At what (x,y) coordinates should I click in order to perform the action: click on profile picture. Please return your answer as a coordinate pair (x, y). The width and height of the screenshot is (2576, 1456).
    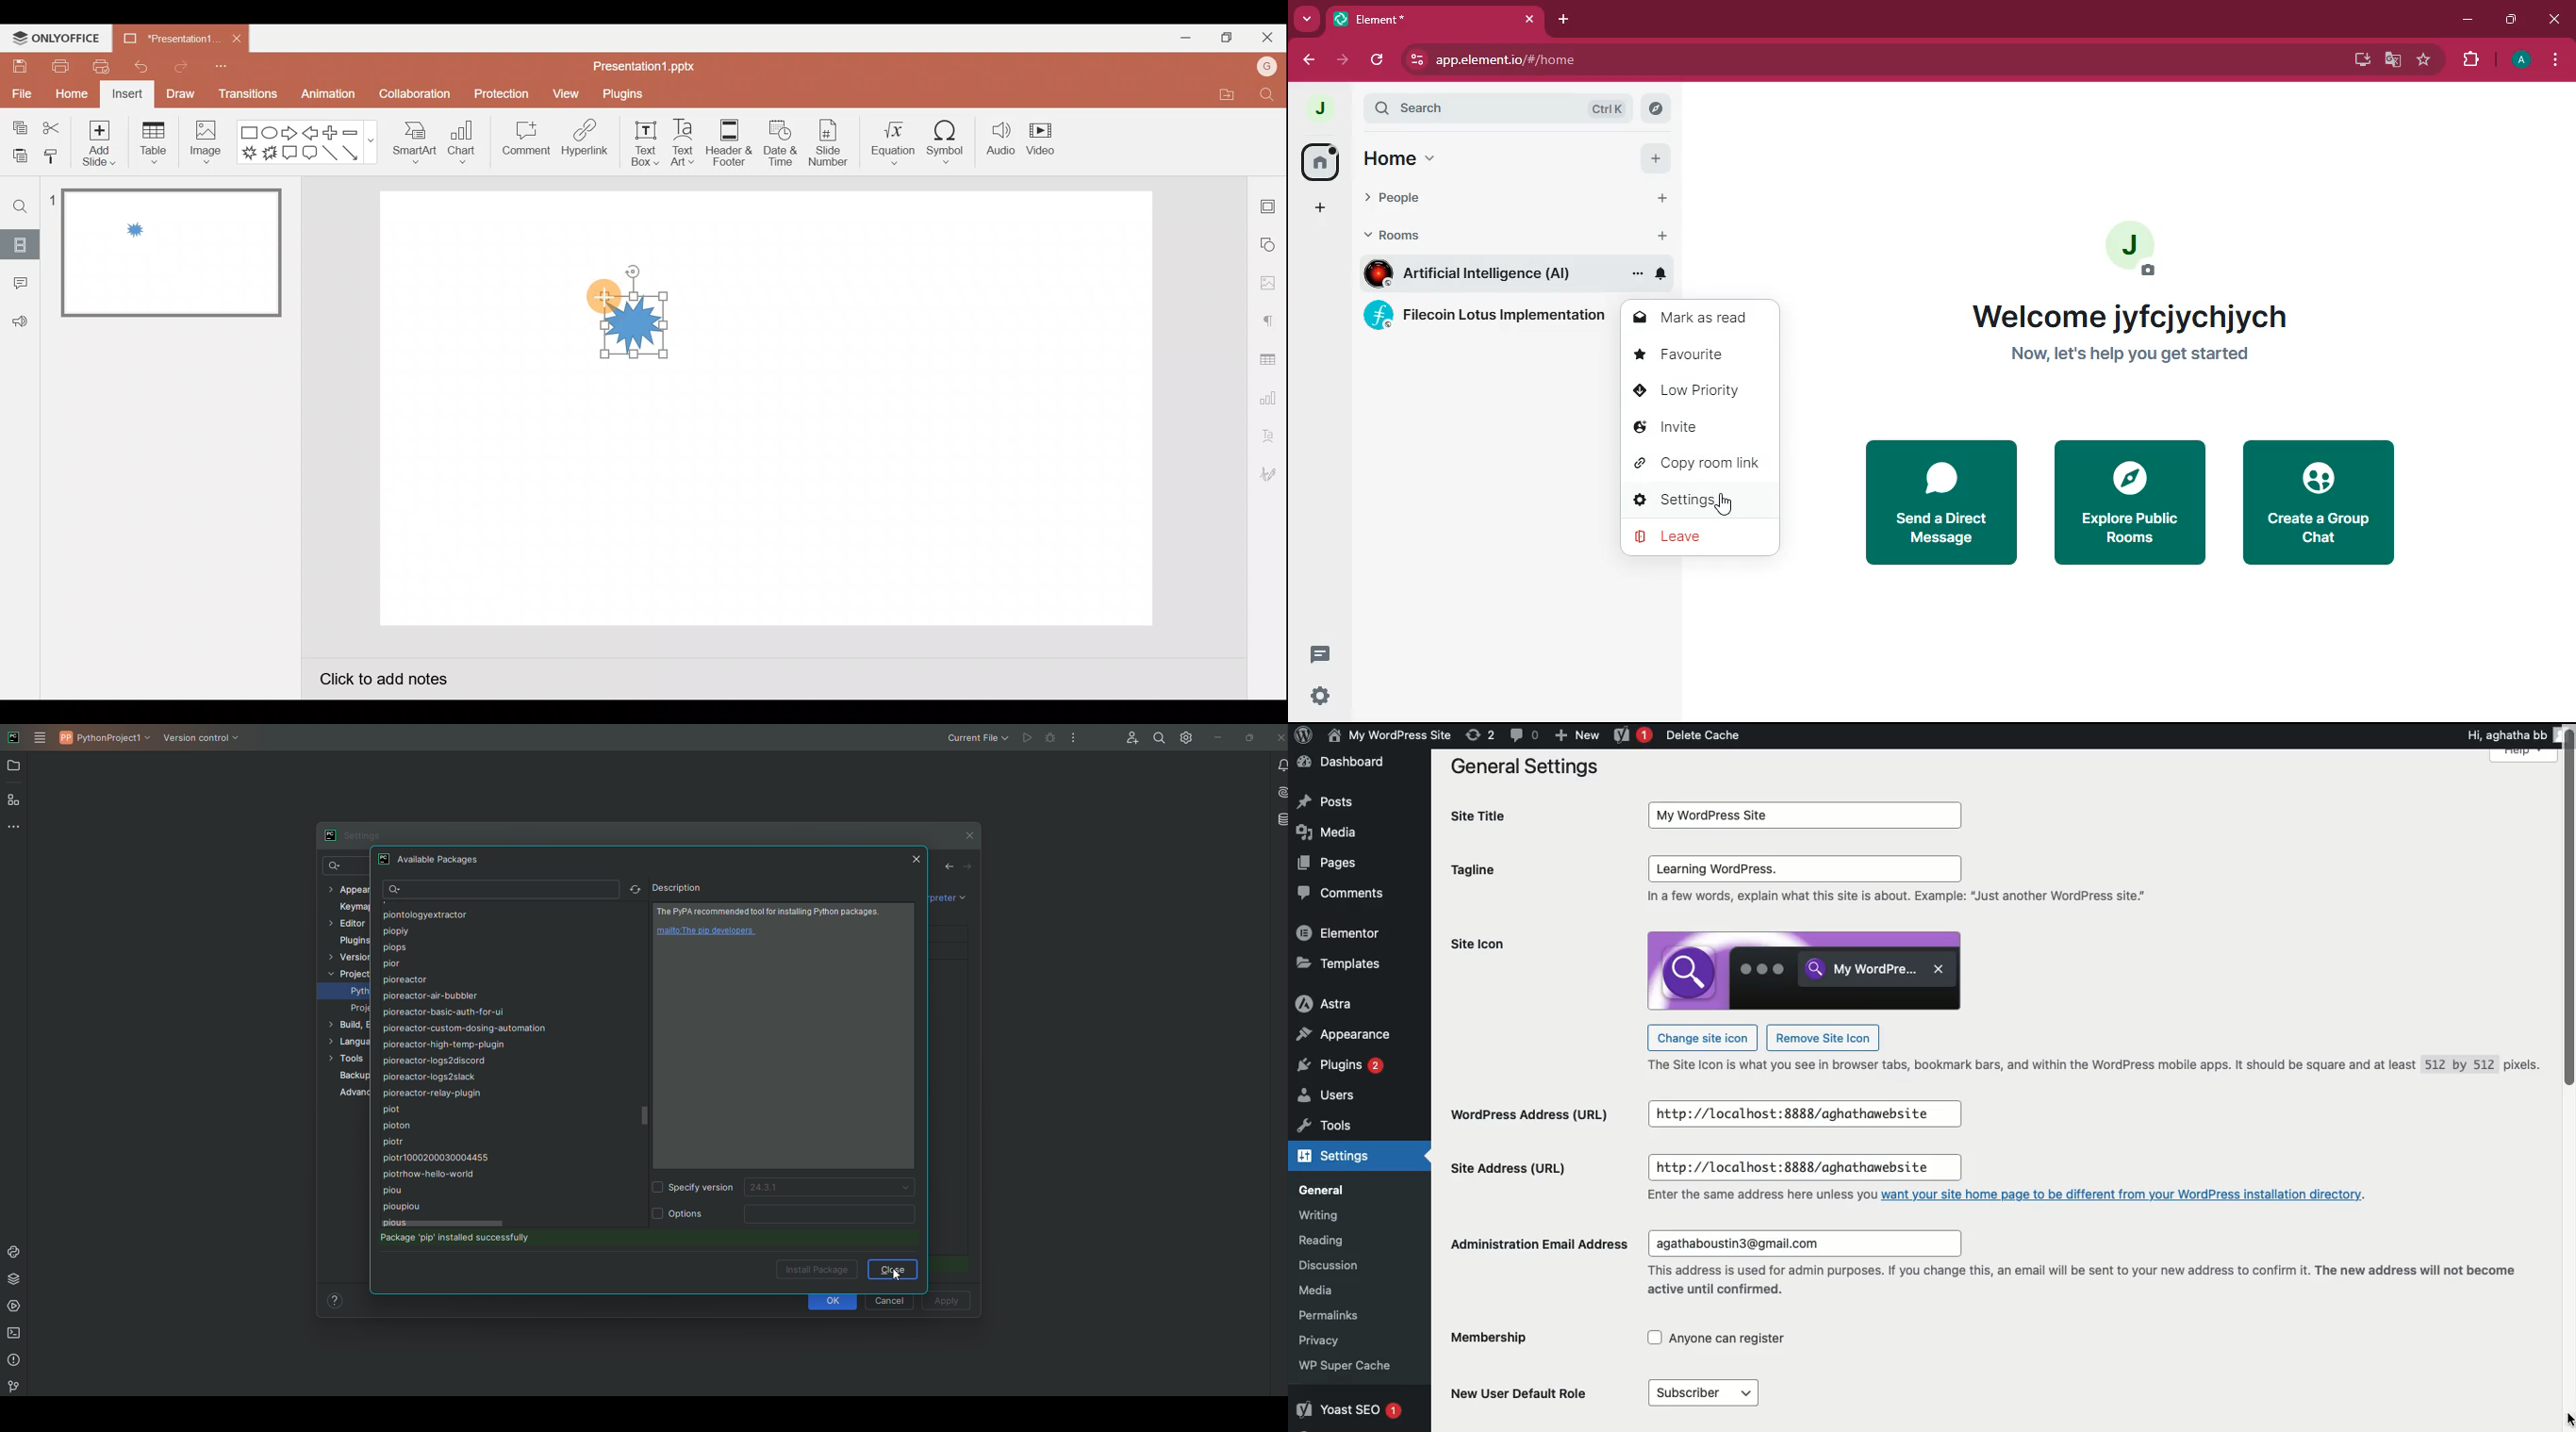
    Looking at the image, I should click on (1323, 109).